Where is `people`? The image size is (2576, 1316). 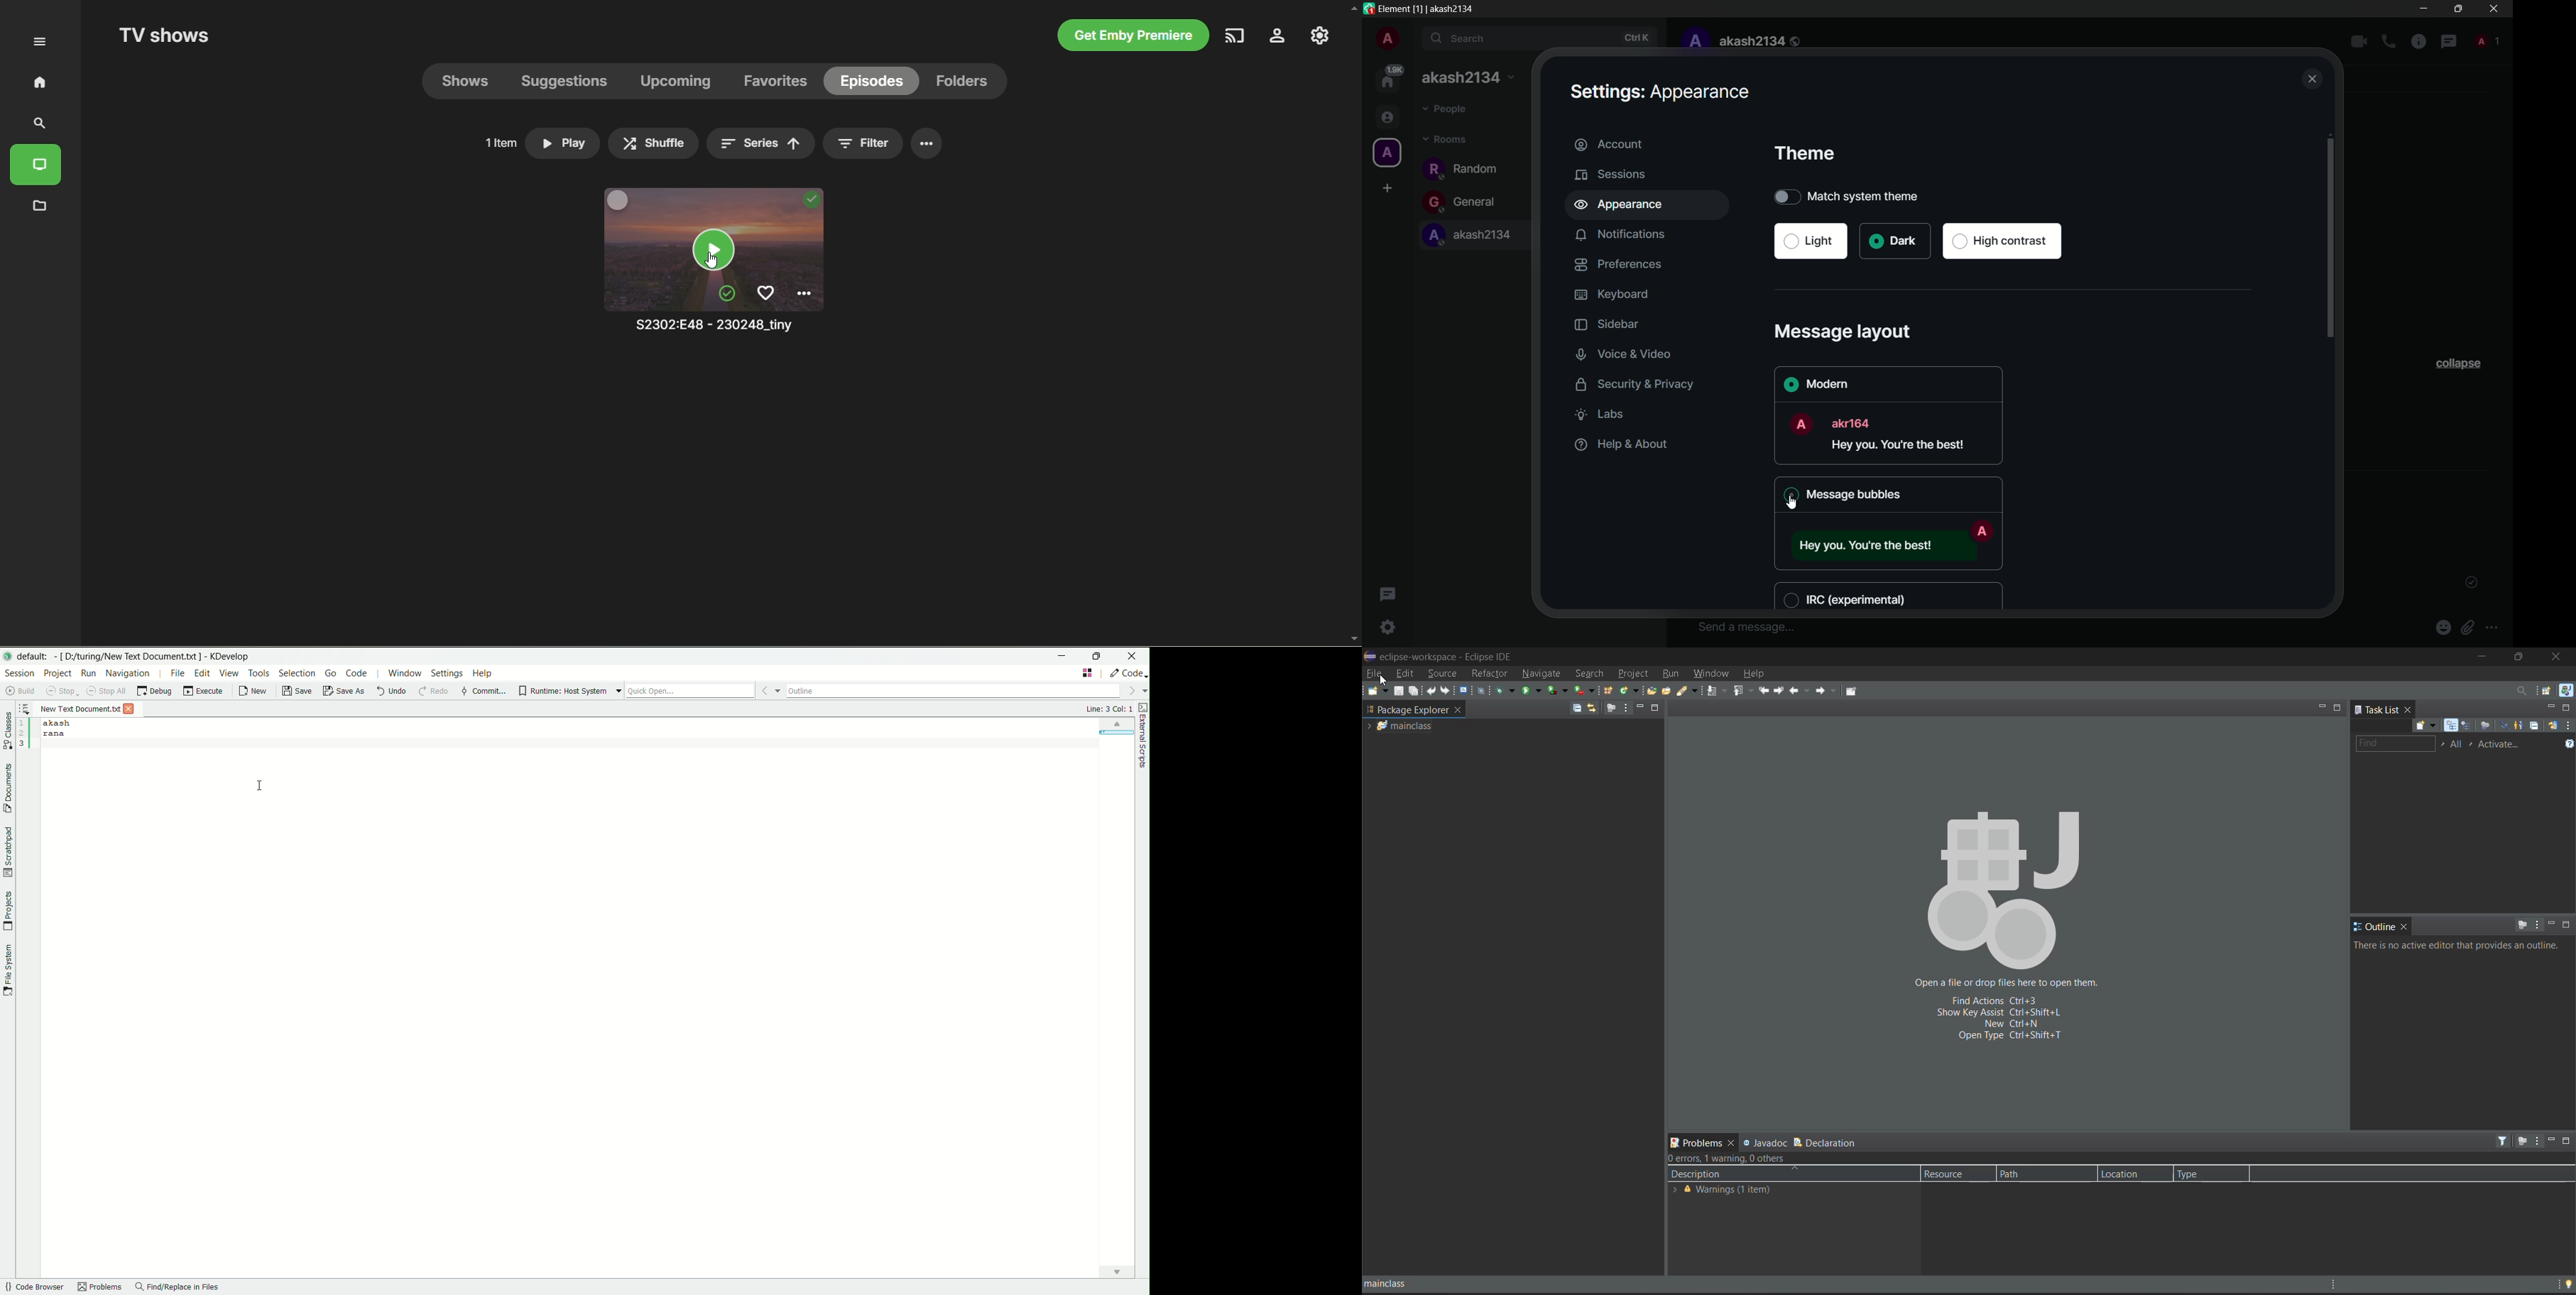 people is located at coordinates (1447, 110).